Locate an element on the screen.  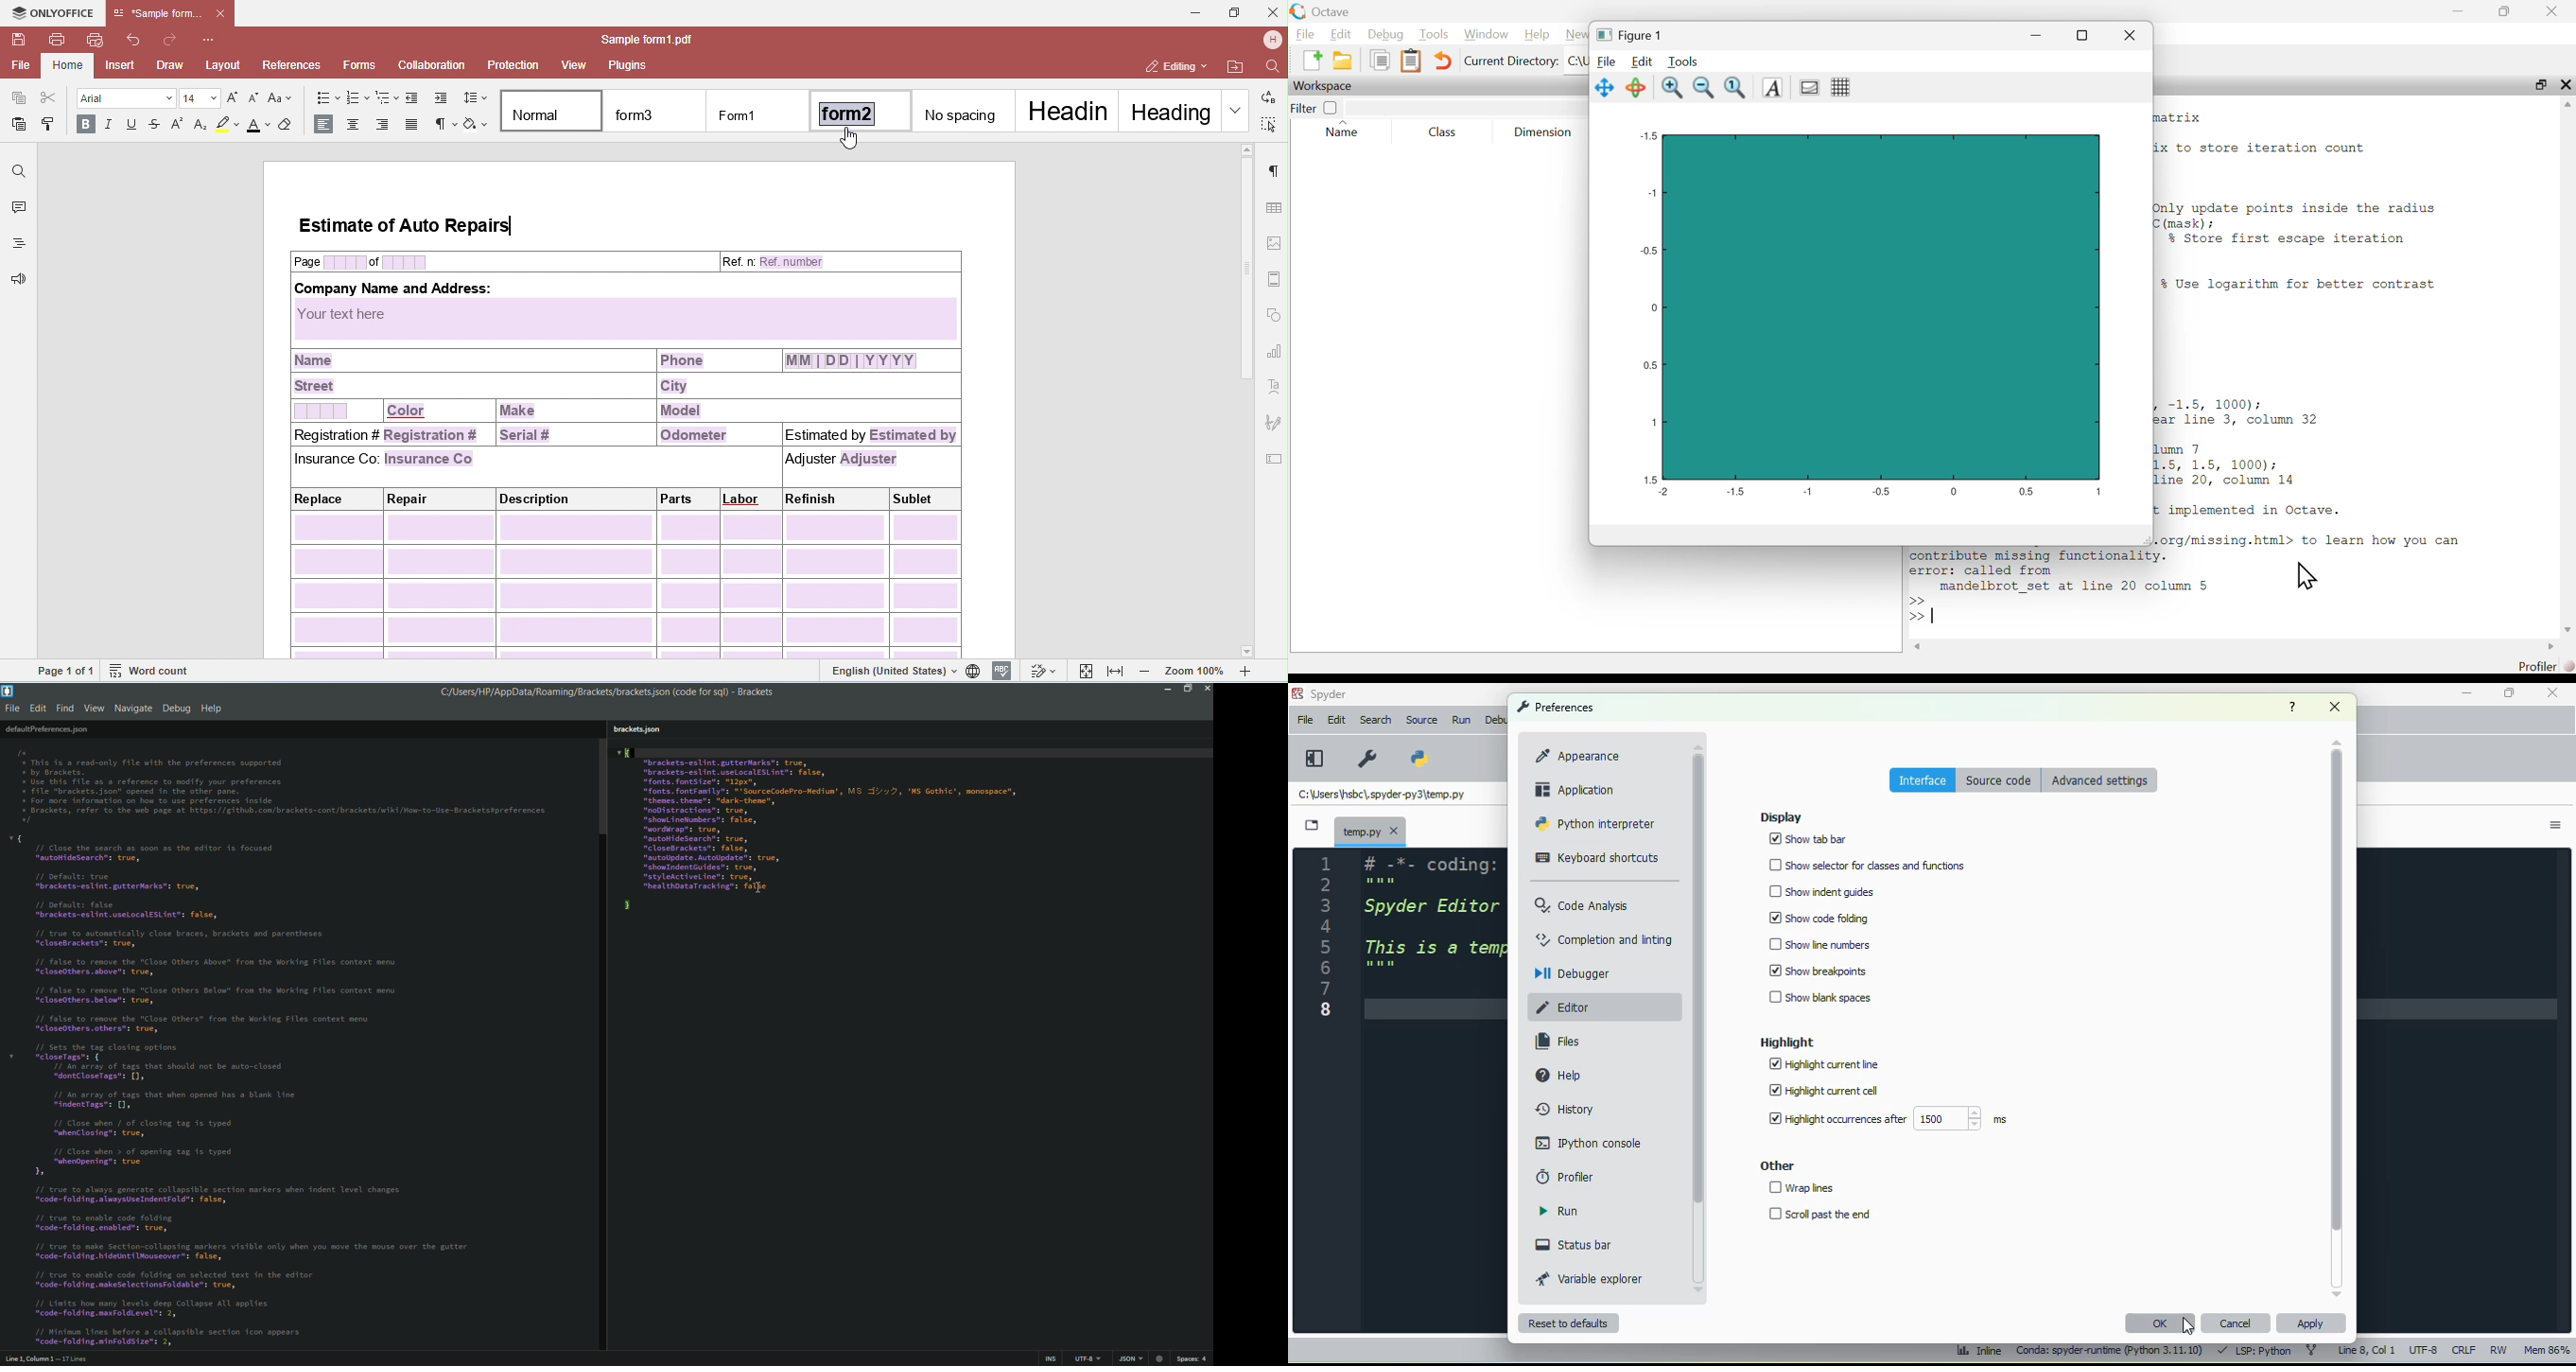
highlight current cell is located at coordinates (1823, 1090).